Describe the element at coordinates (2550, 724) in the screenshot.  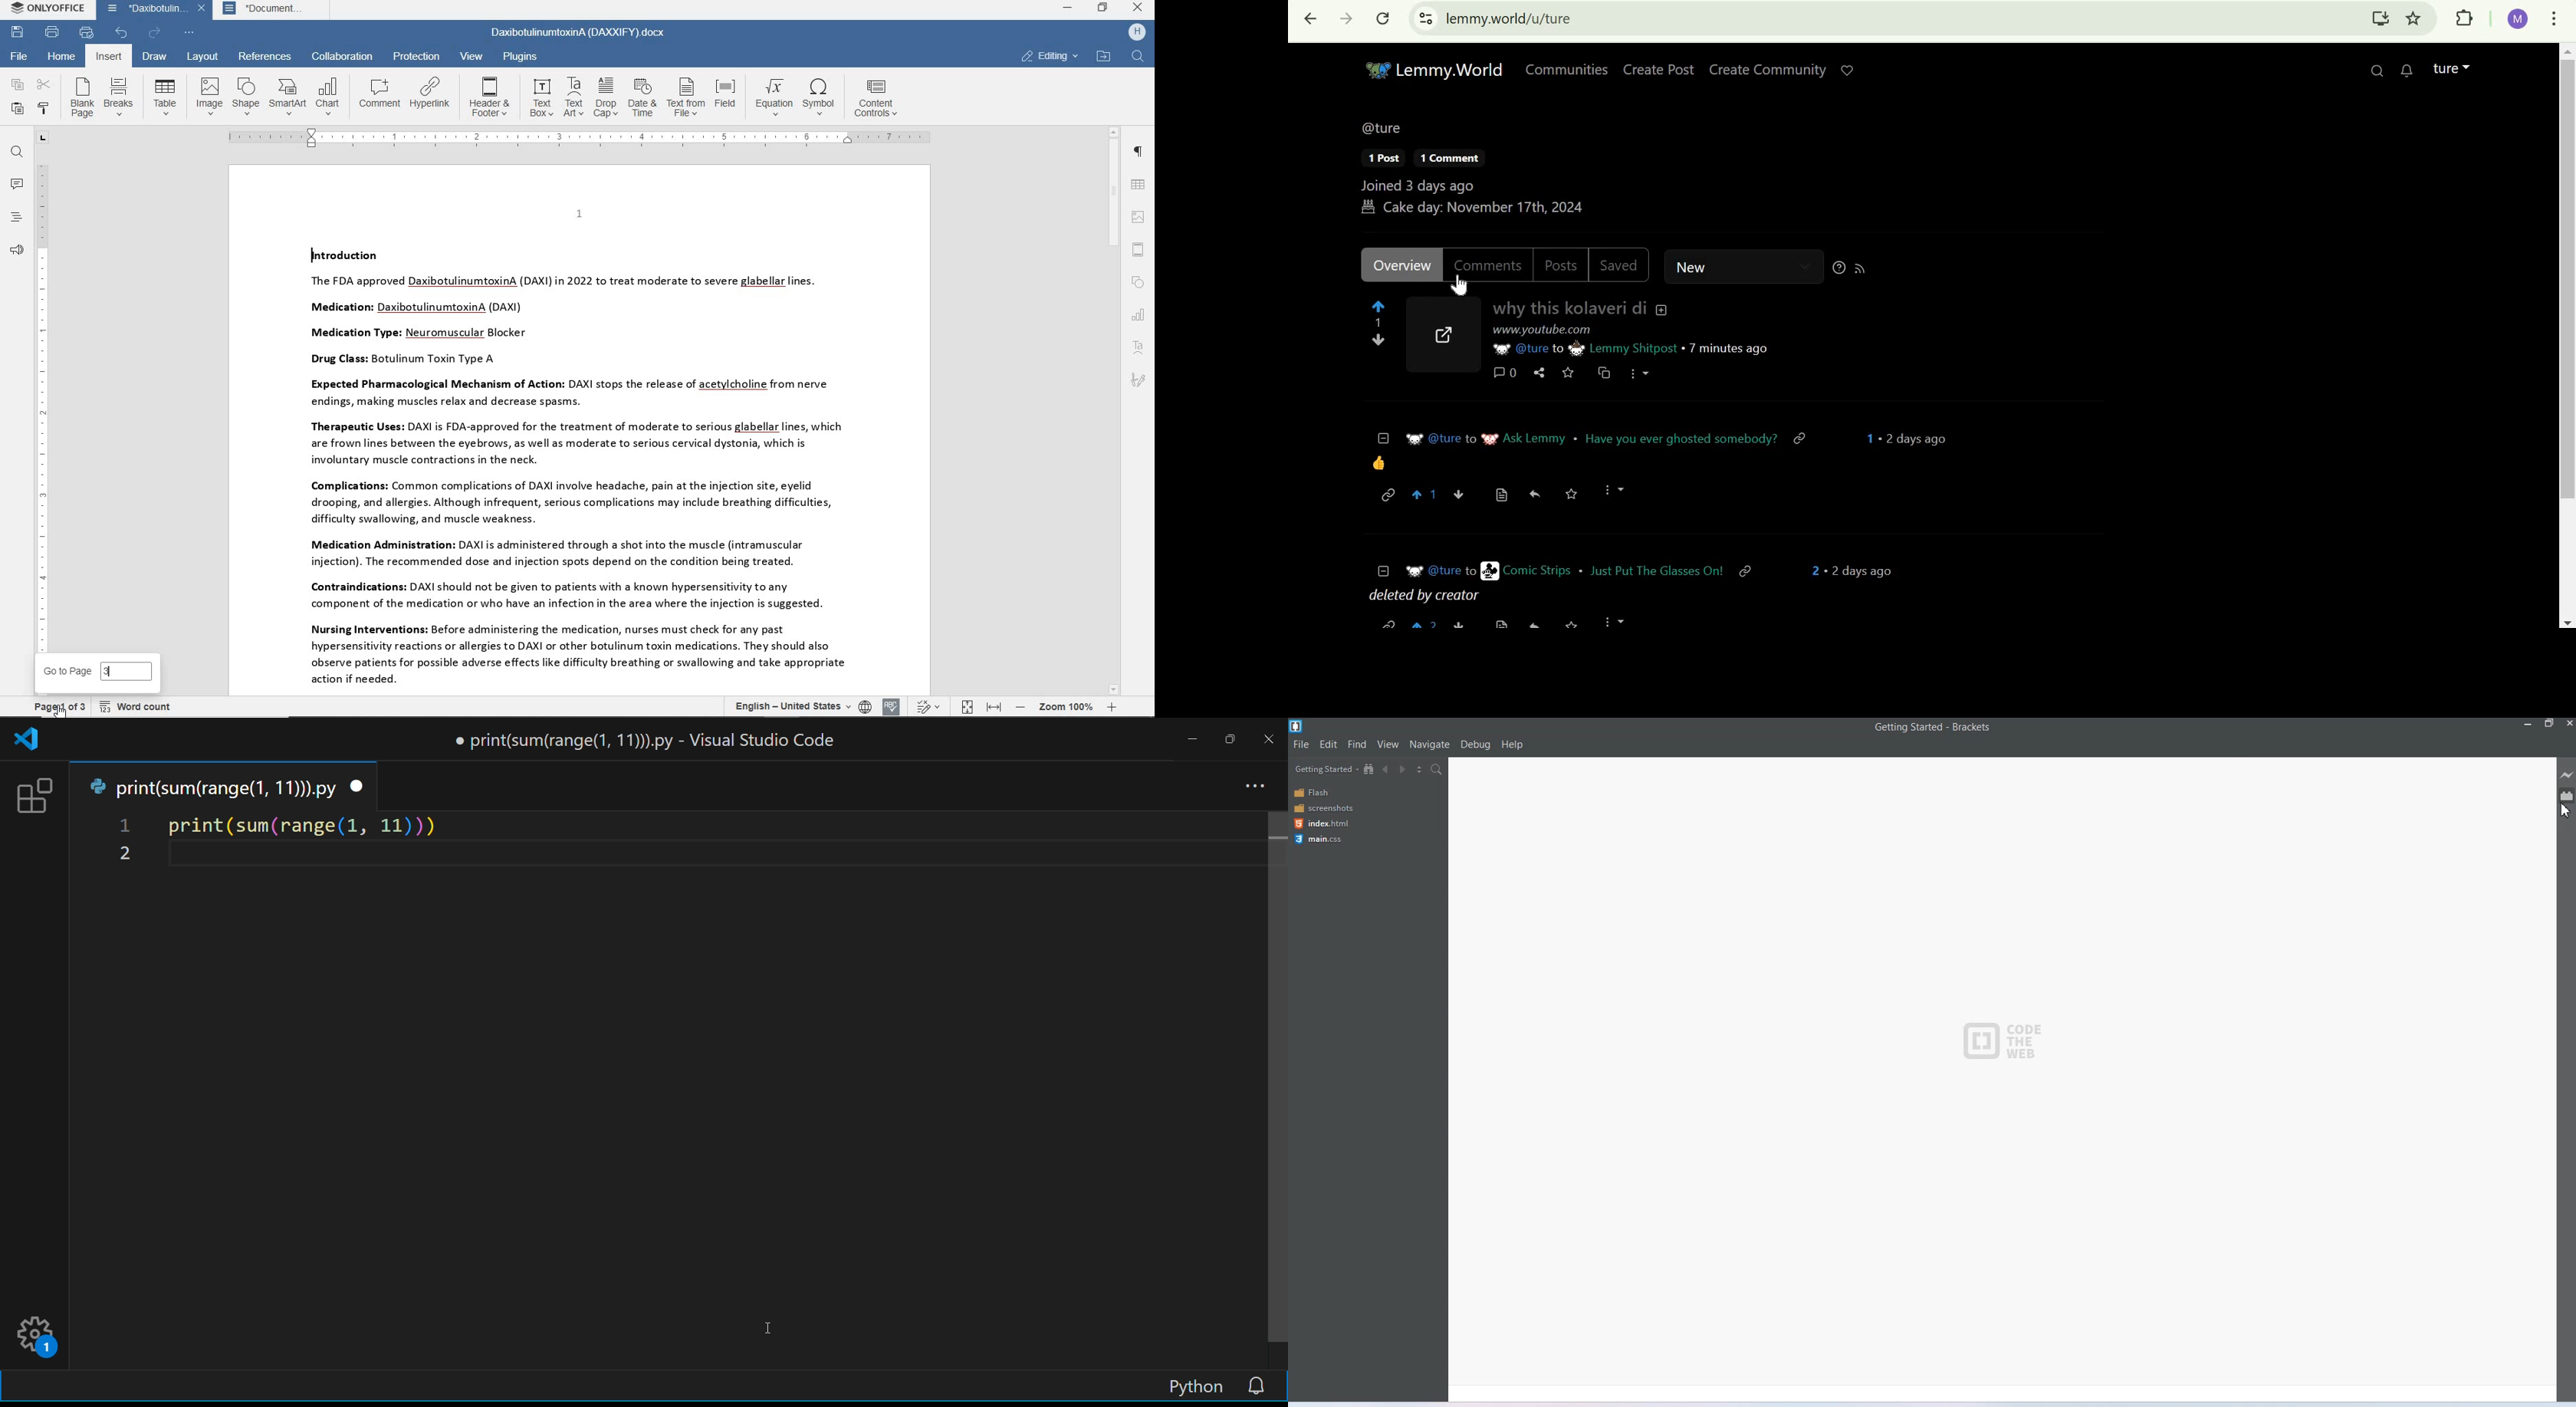
I see `Maximize` at that location.